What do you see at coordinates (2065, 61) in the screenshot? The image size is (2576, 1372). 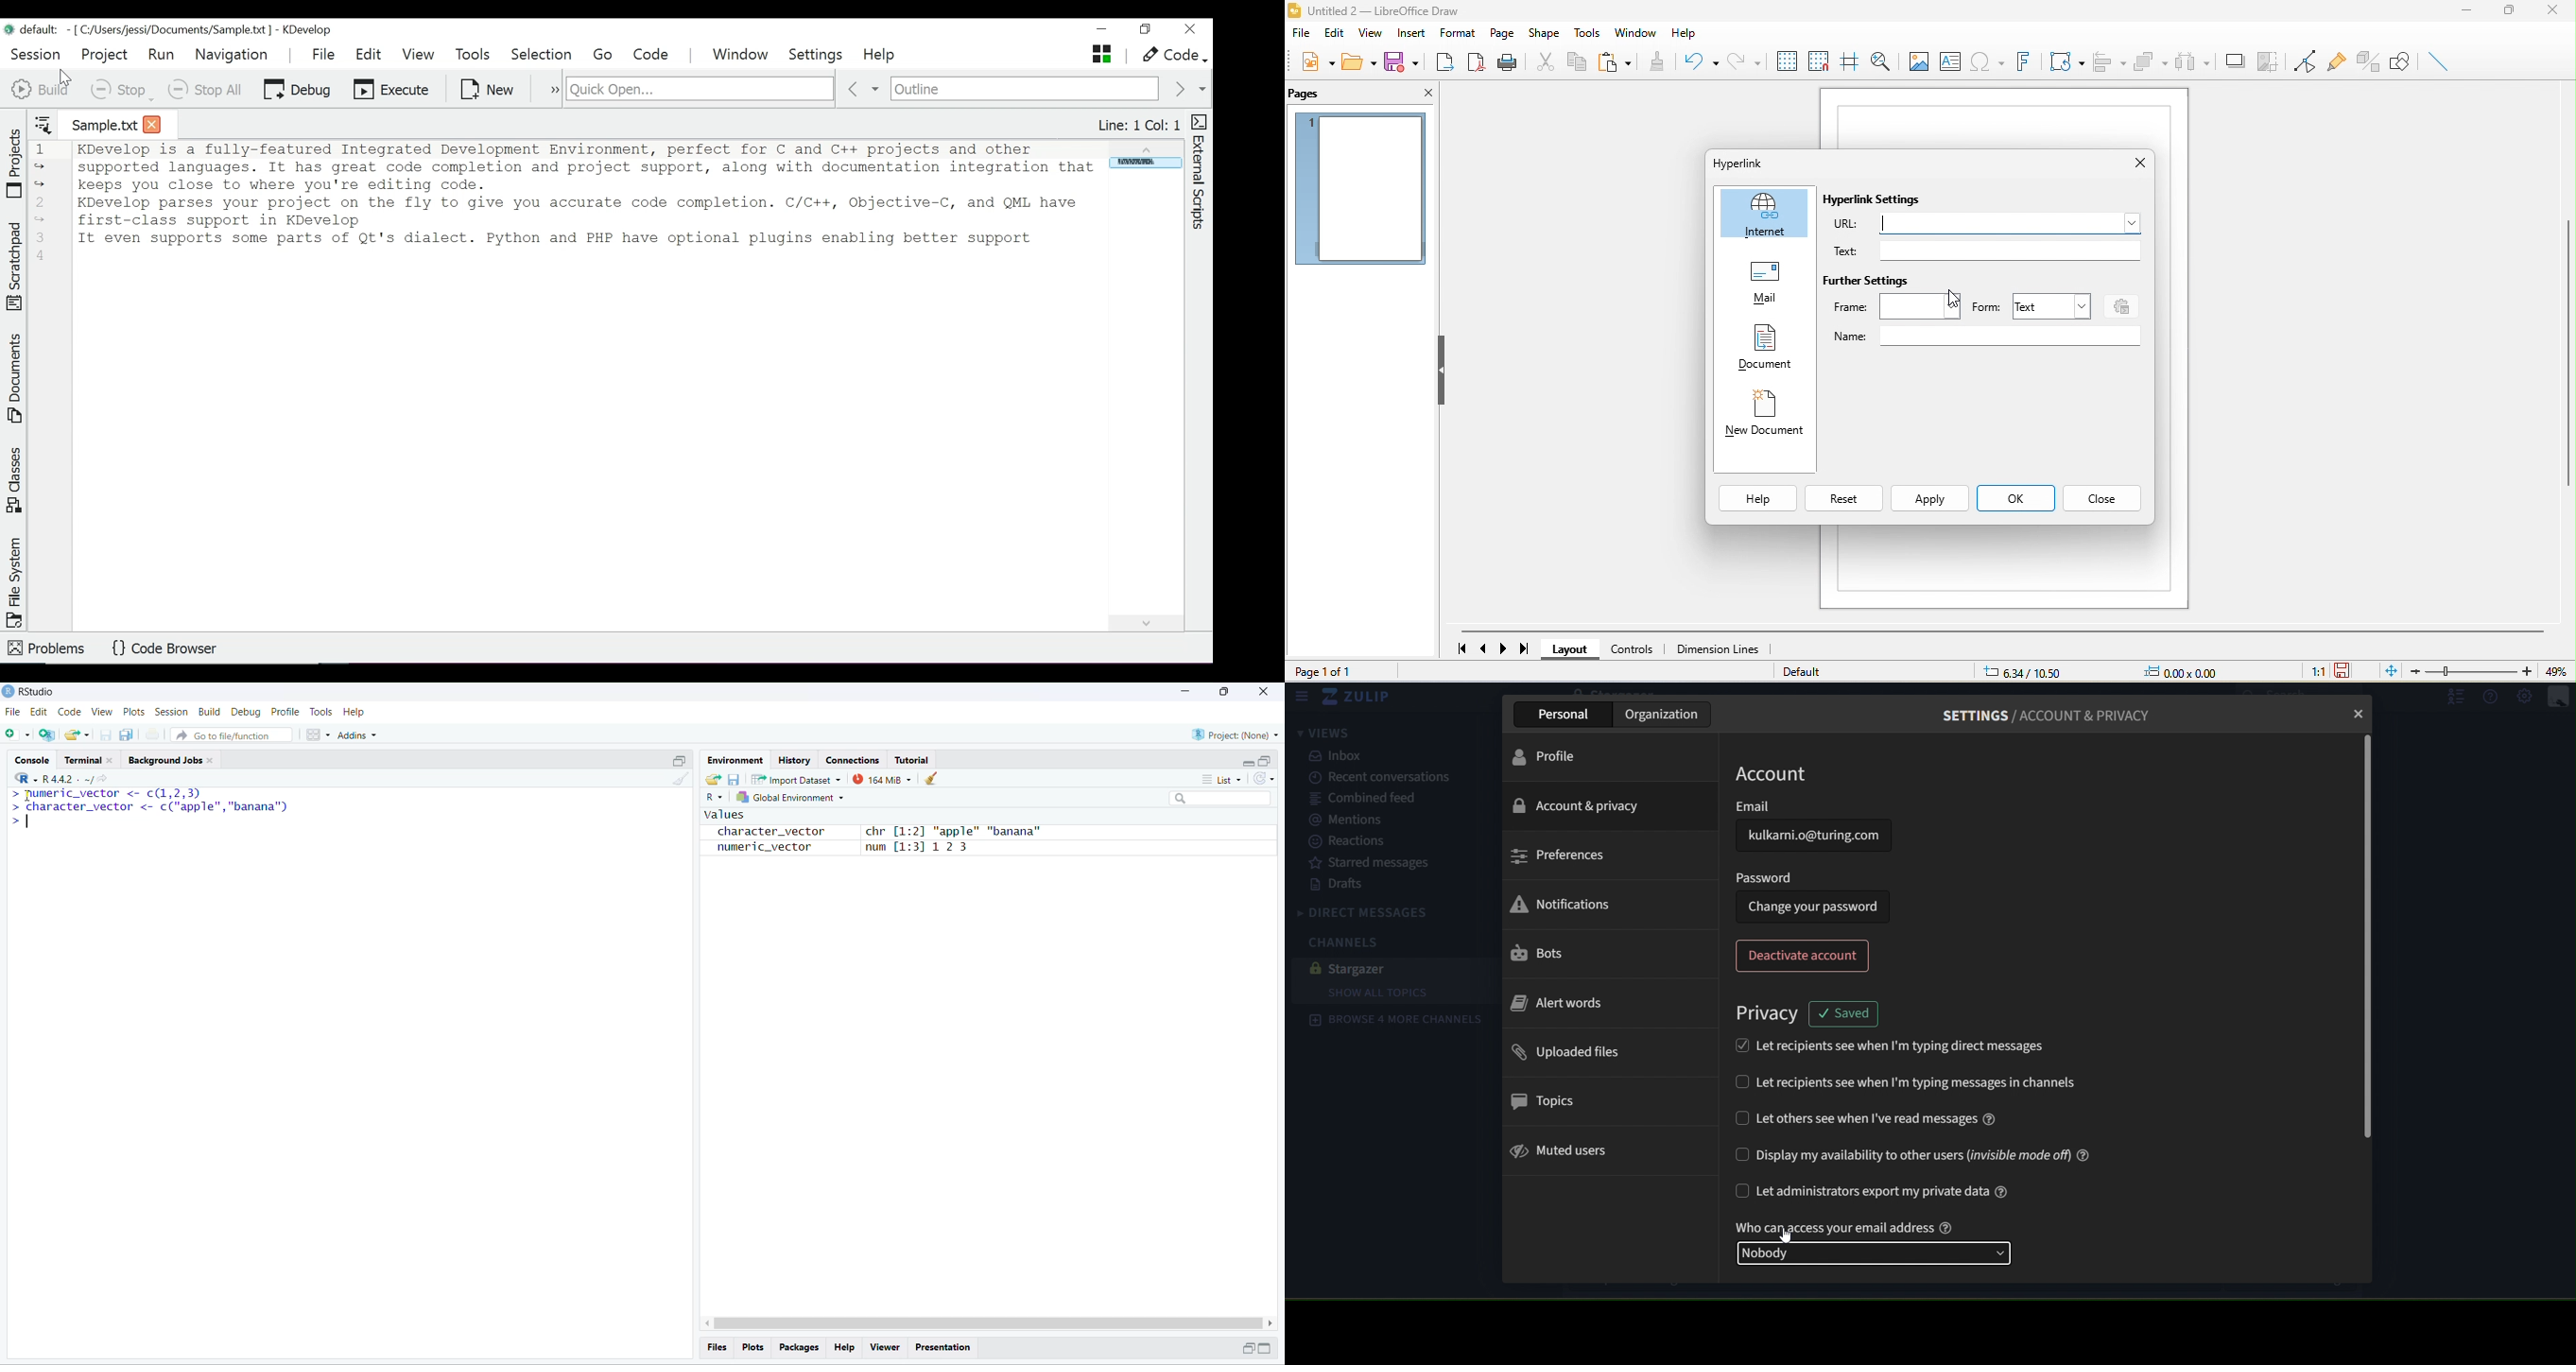 I see `transformation` at bounding box center [2065, 61].